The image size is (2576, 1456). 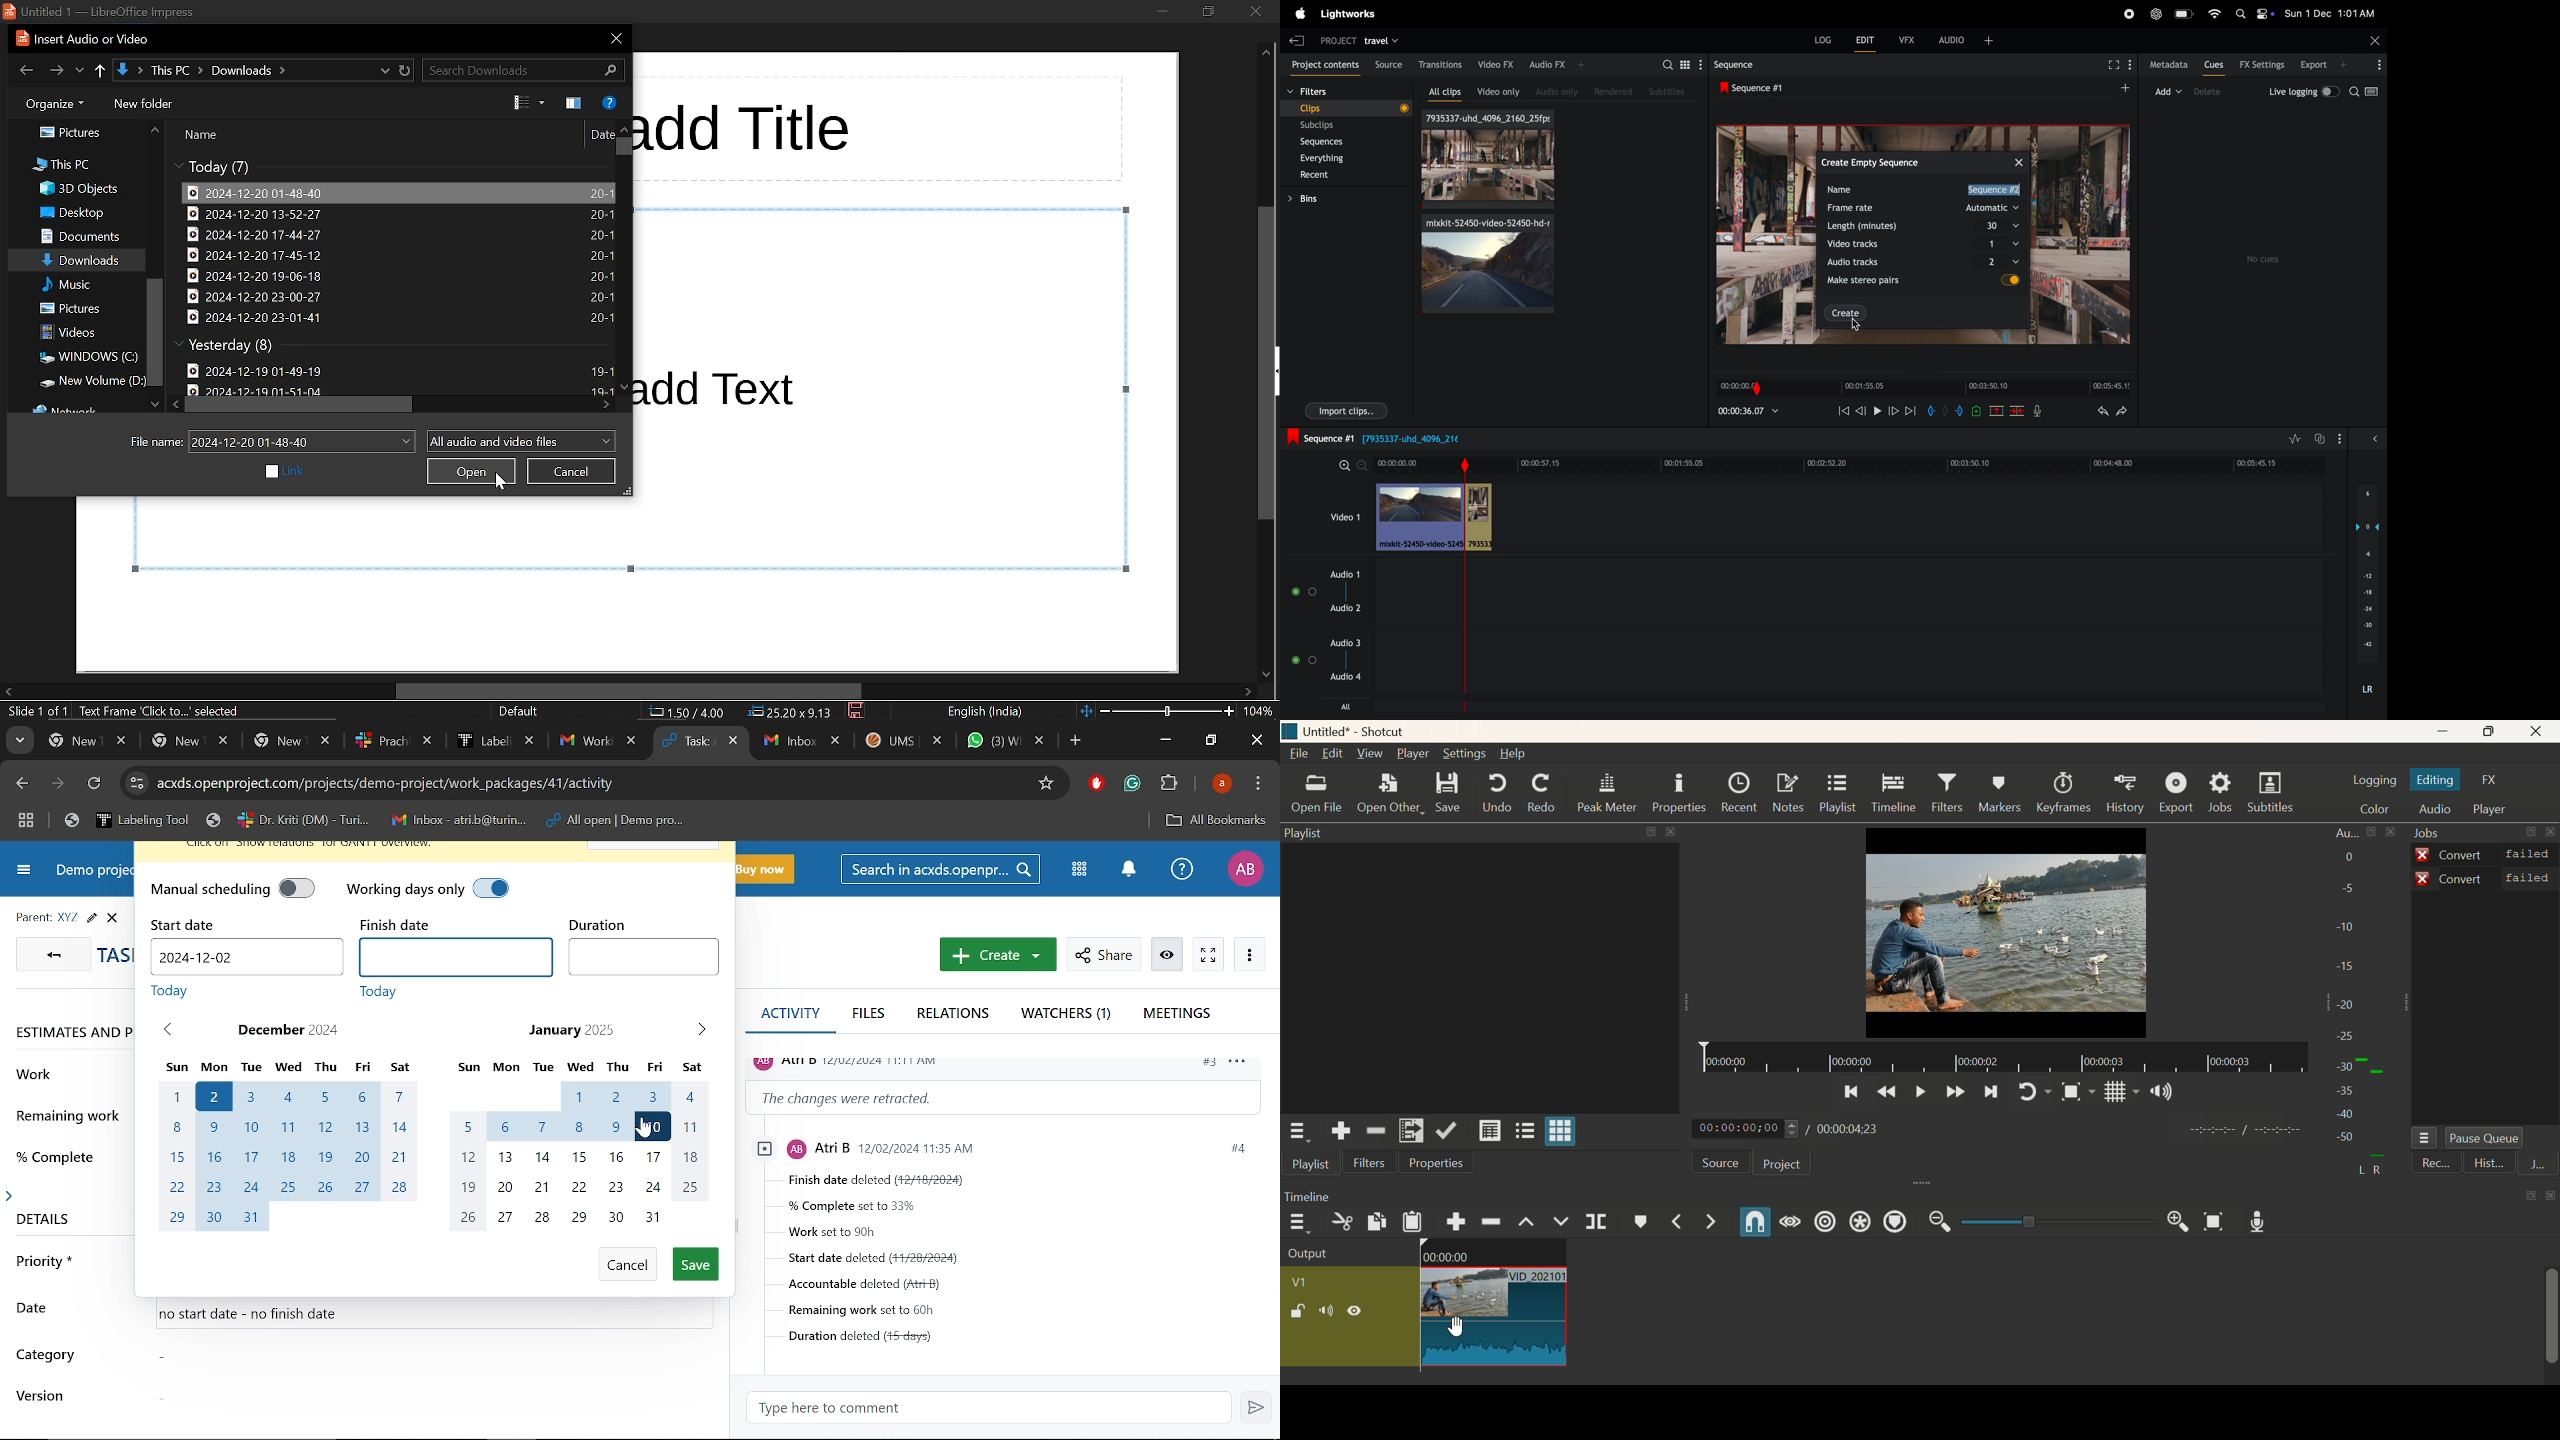 I want to click on Grid, so click(x=2114, y=1094).